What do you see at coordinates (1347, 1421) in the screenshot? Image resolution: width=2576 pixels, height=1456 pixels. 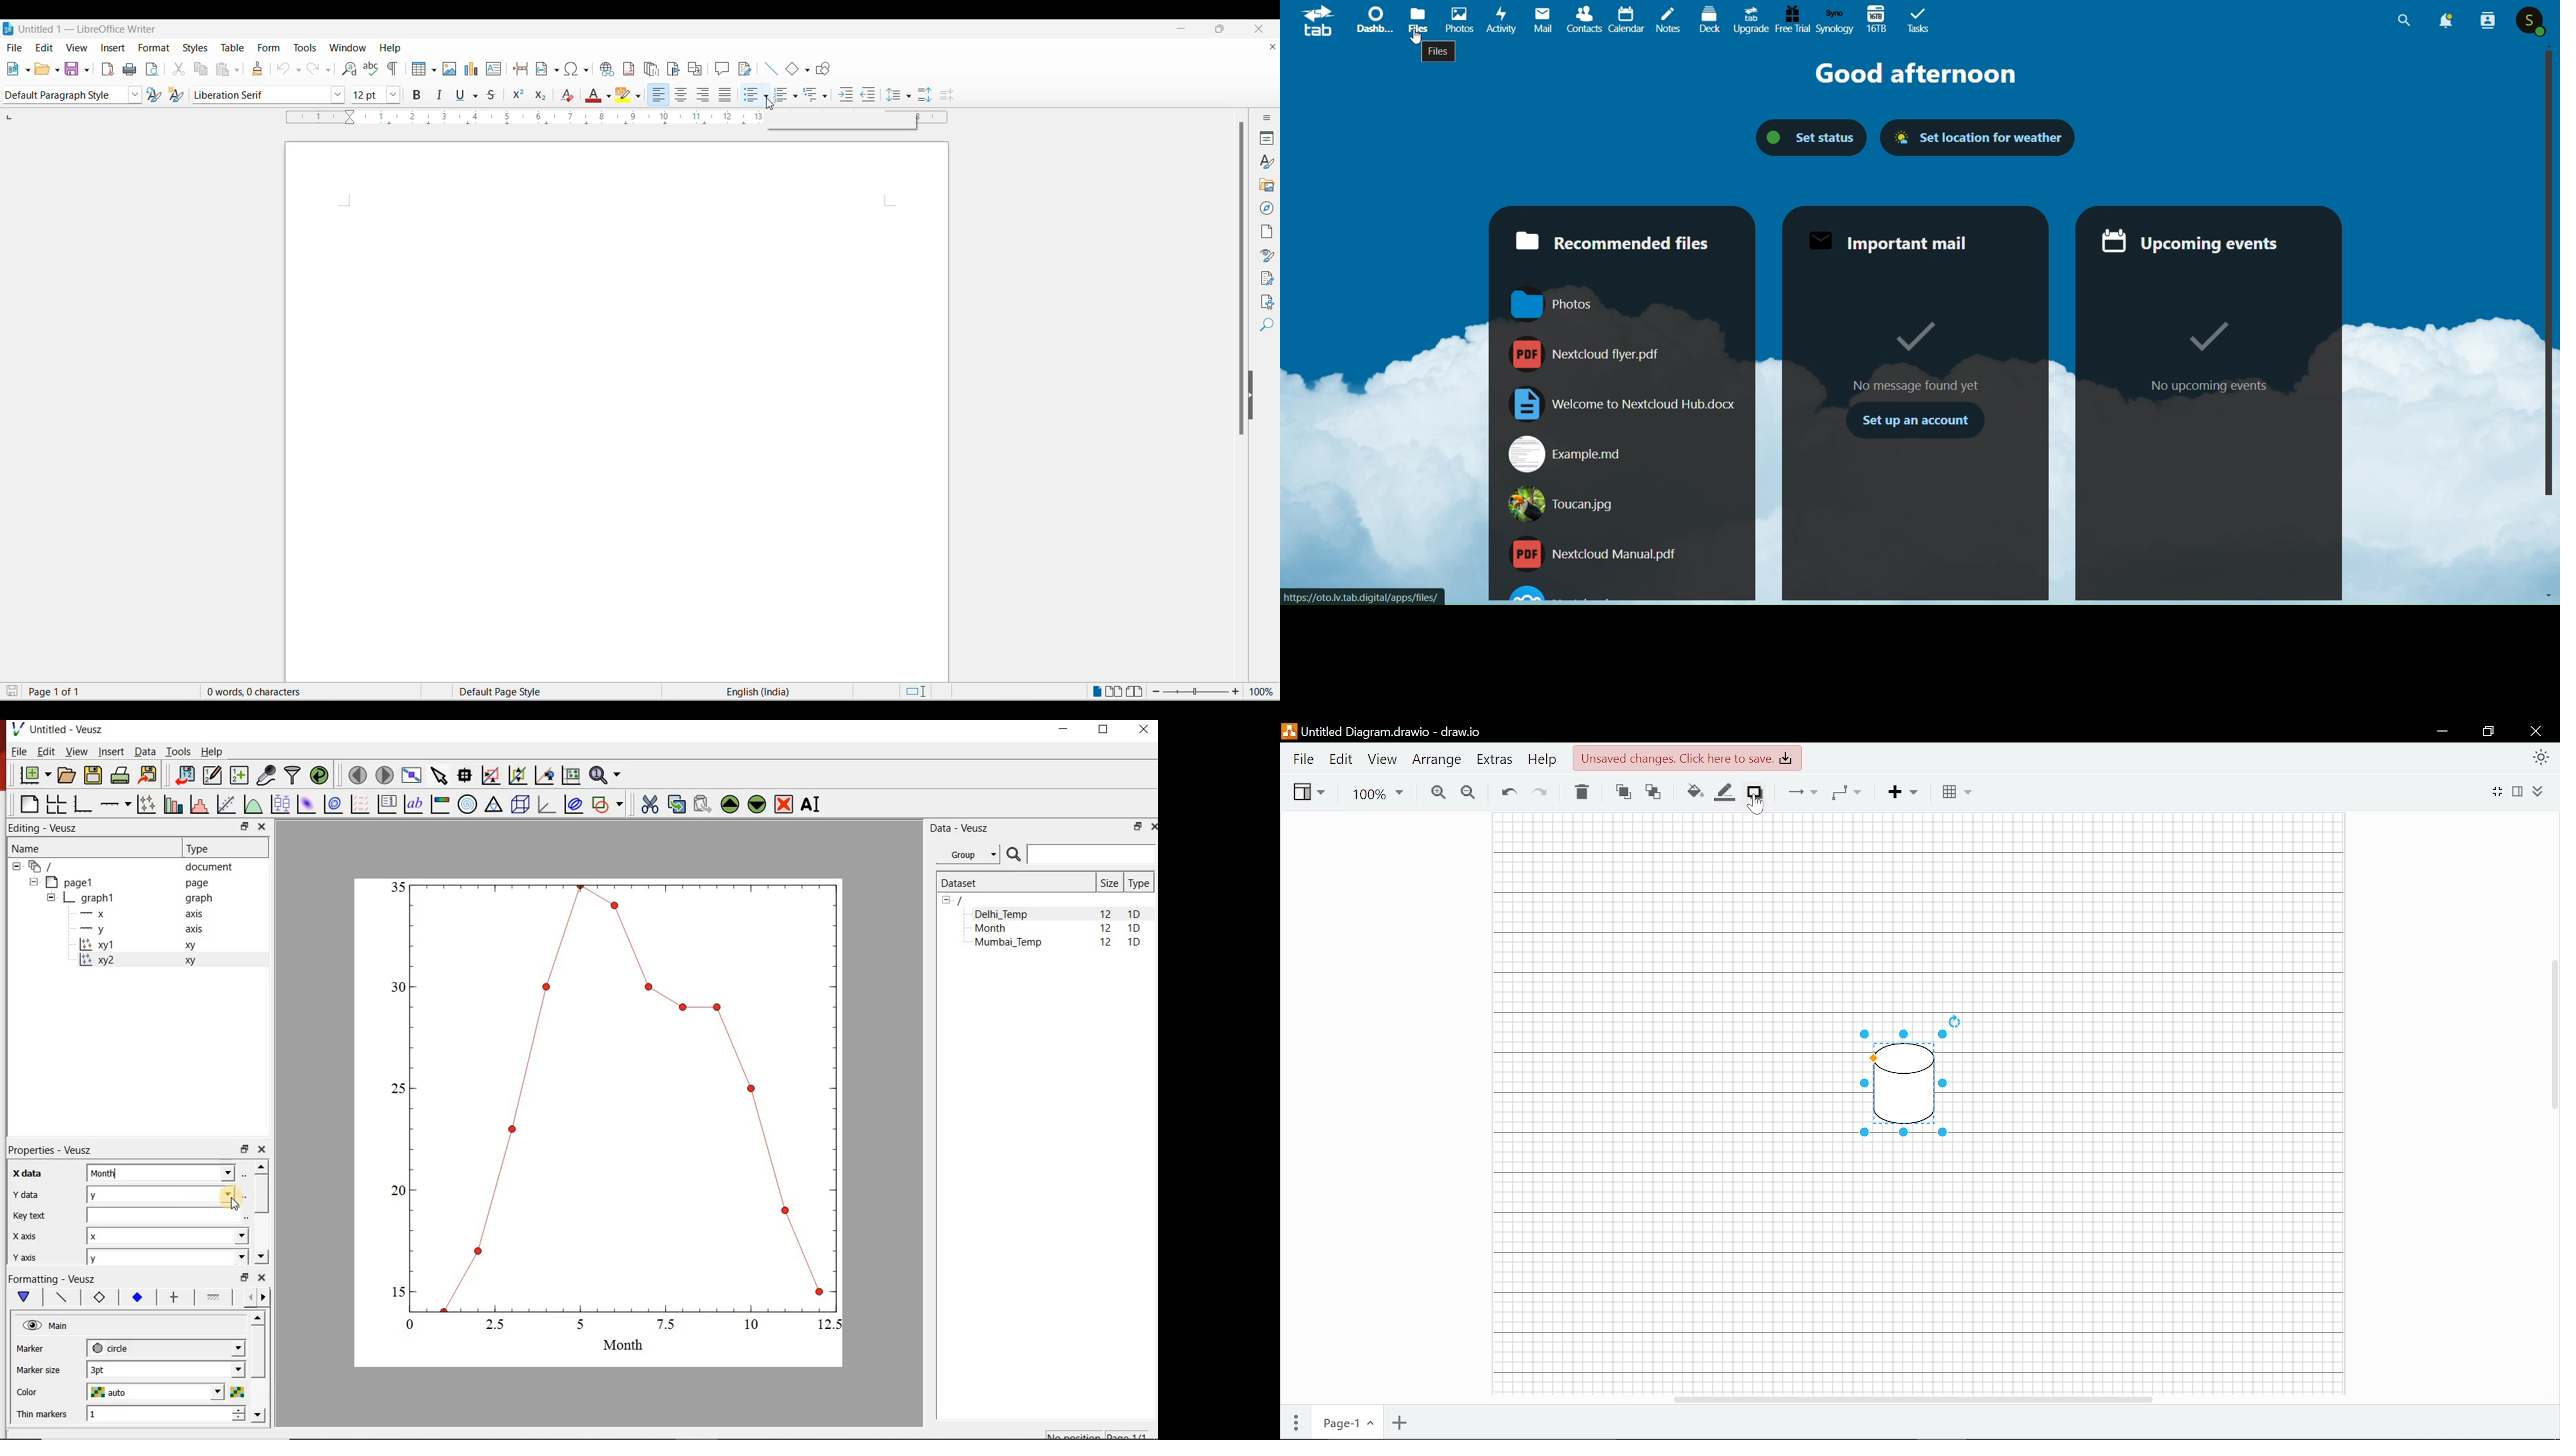 I see `Current page` at bounding box center [1347, 1421].